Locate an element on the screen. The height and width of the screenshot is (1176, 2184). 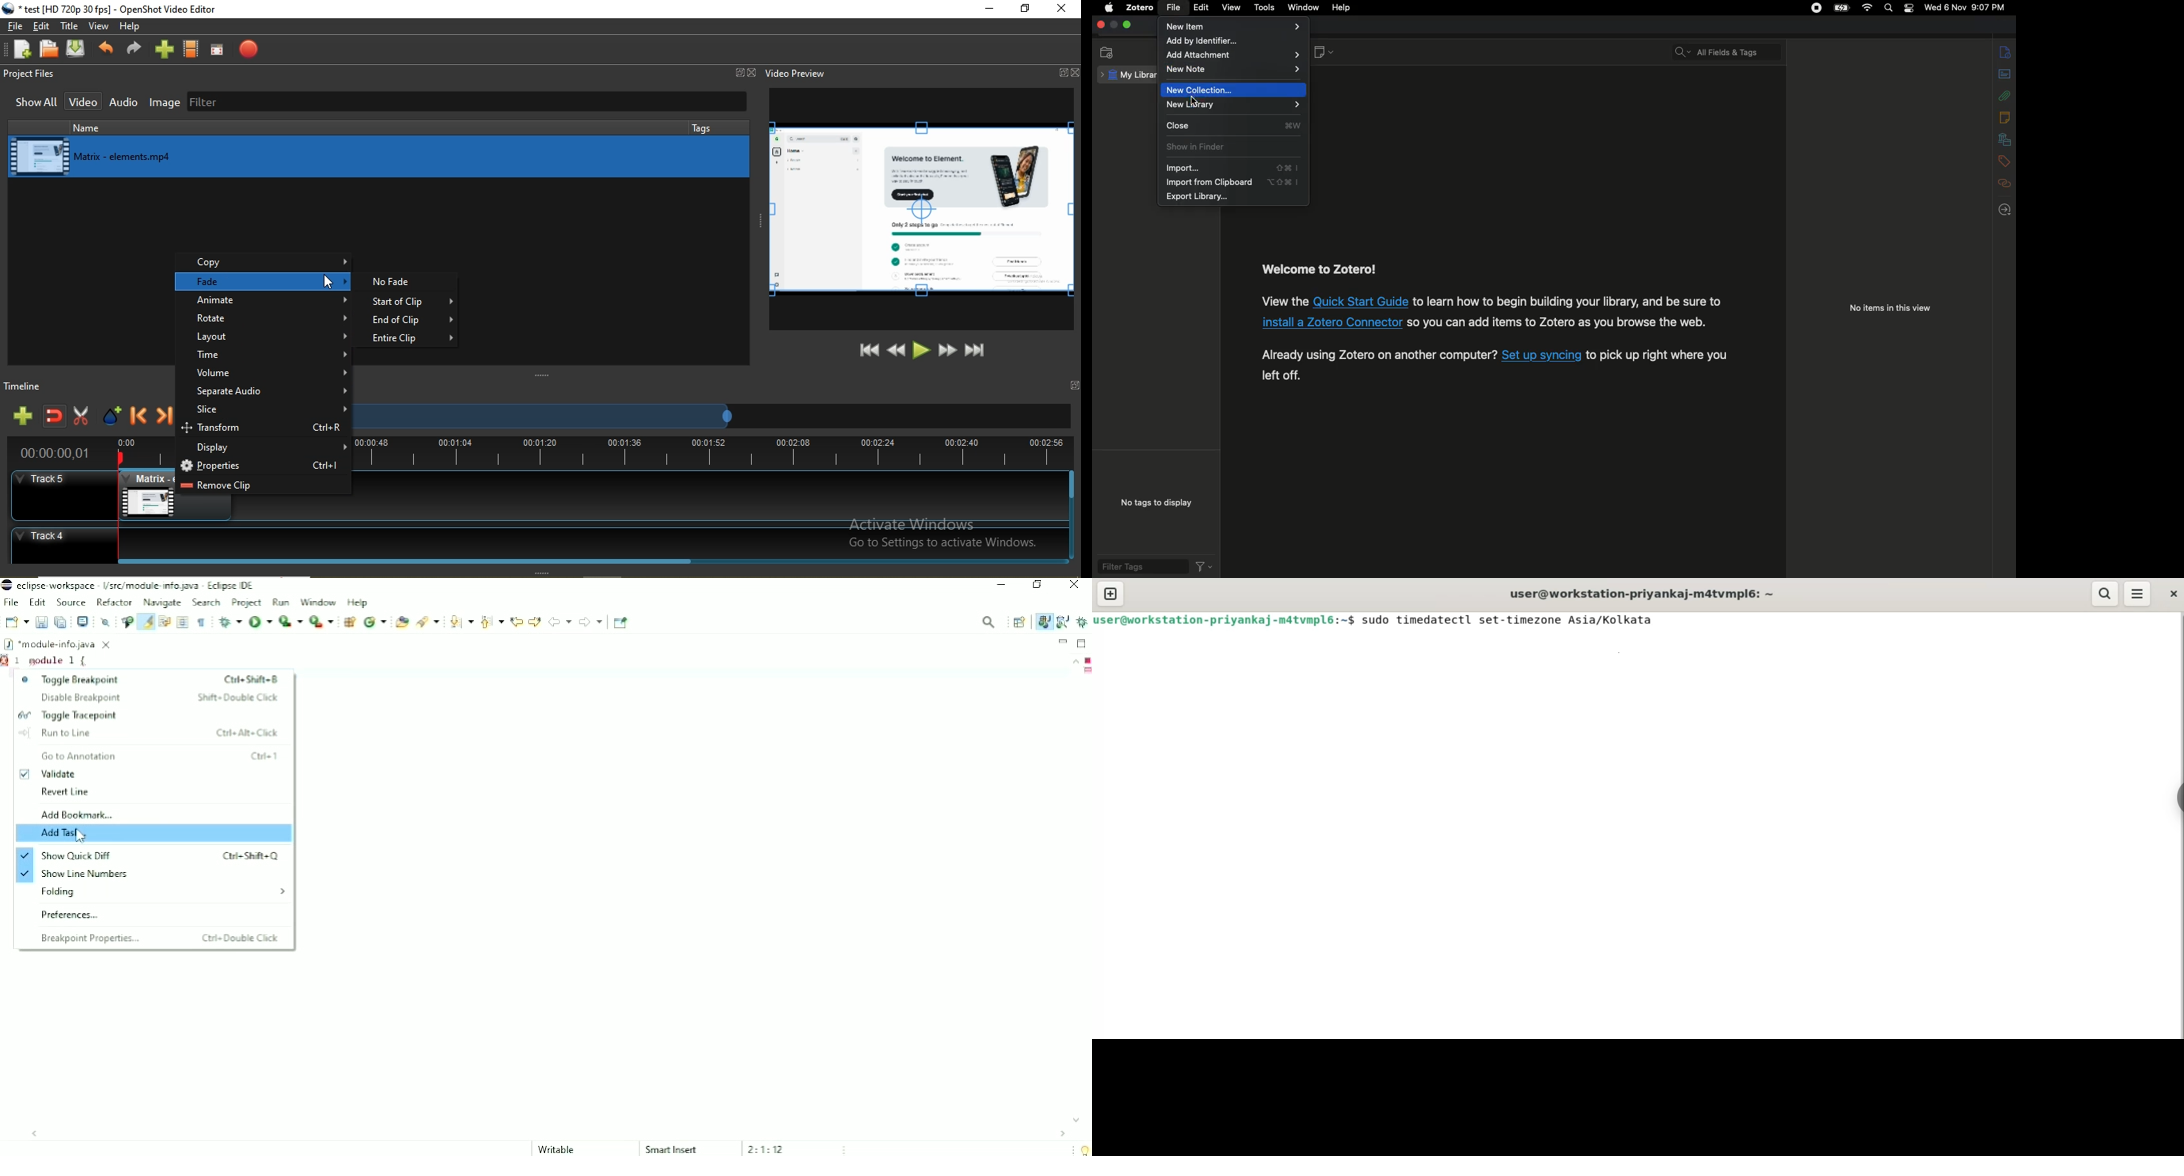
Show all is located at coordinates (32, 105).